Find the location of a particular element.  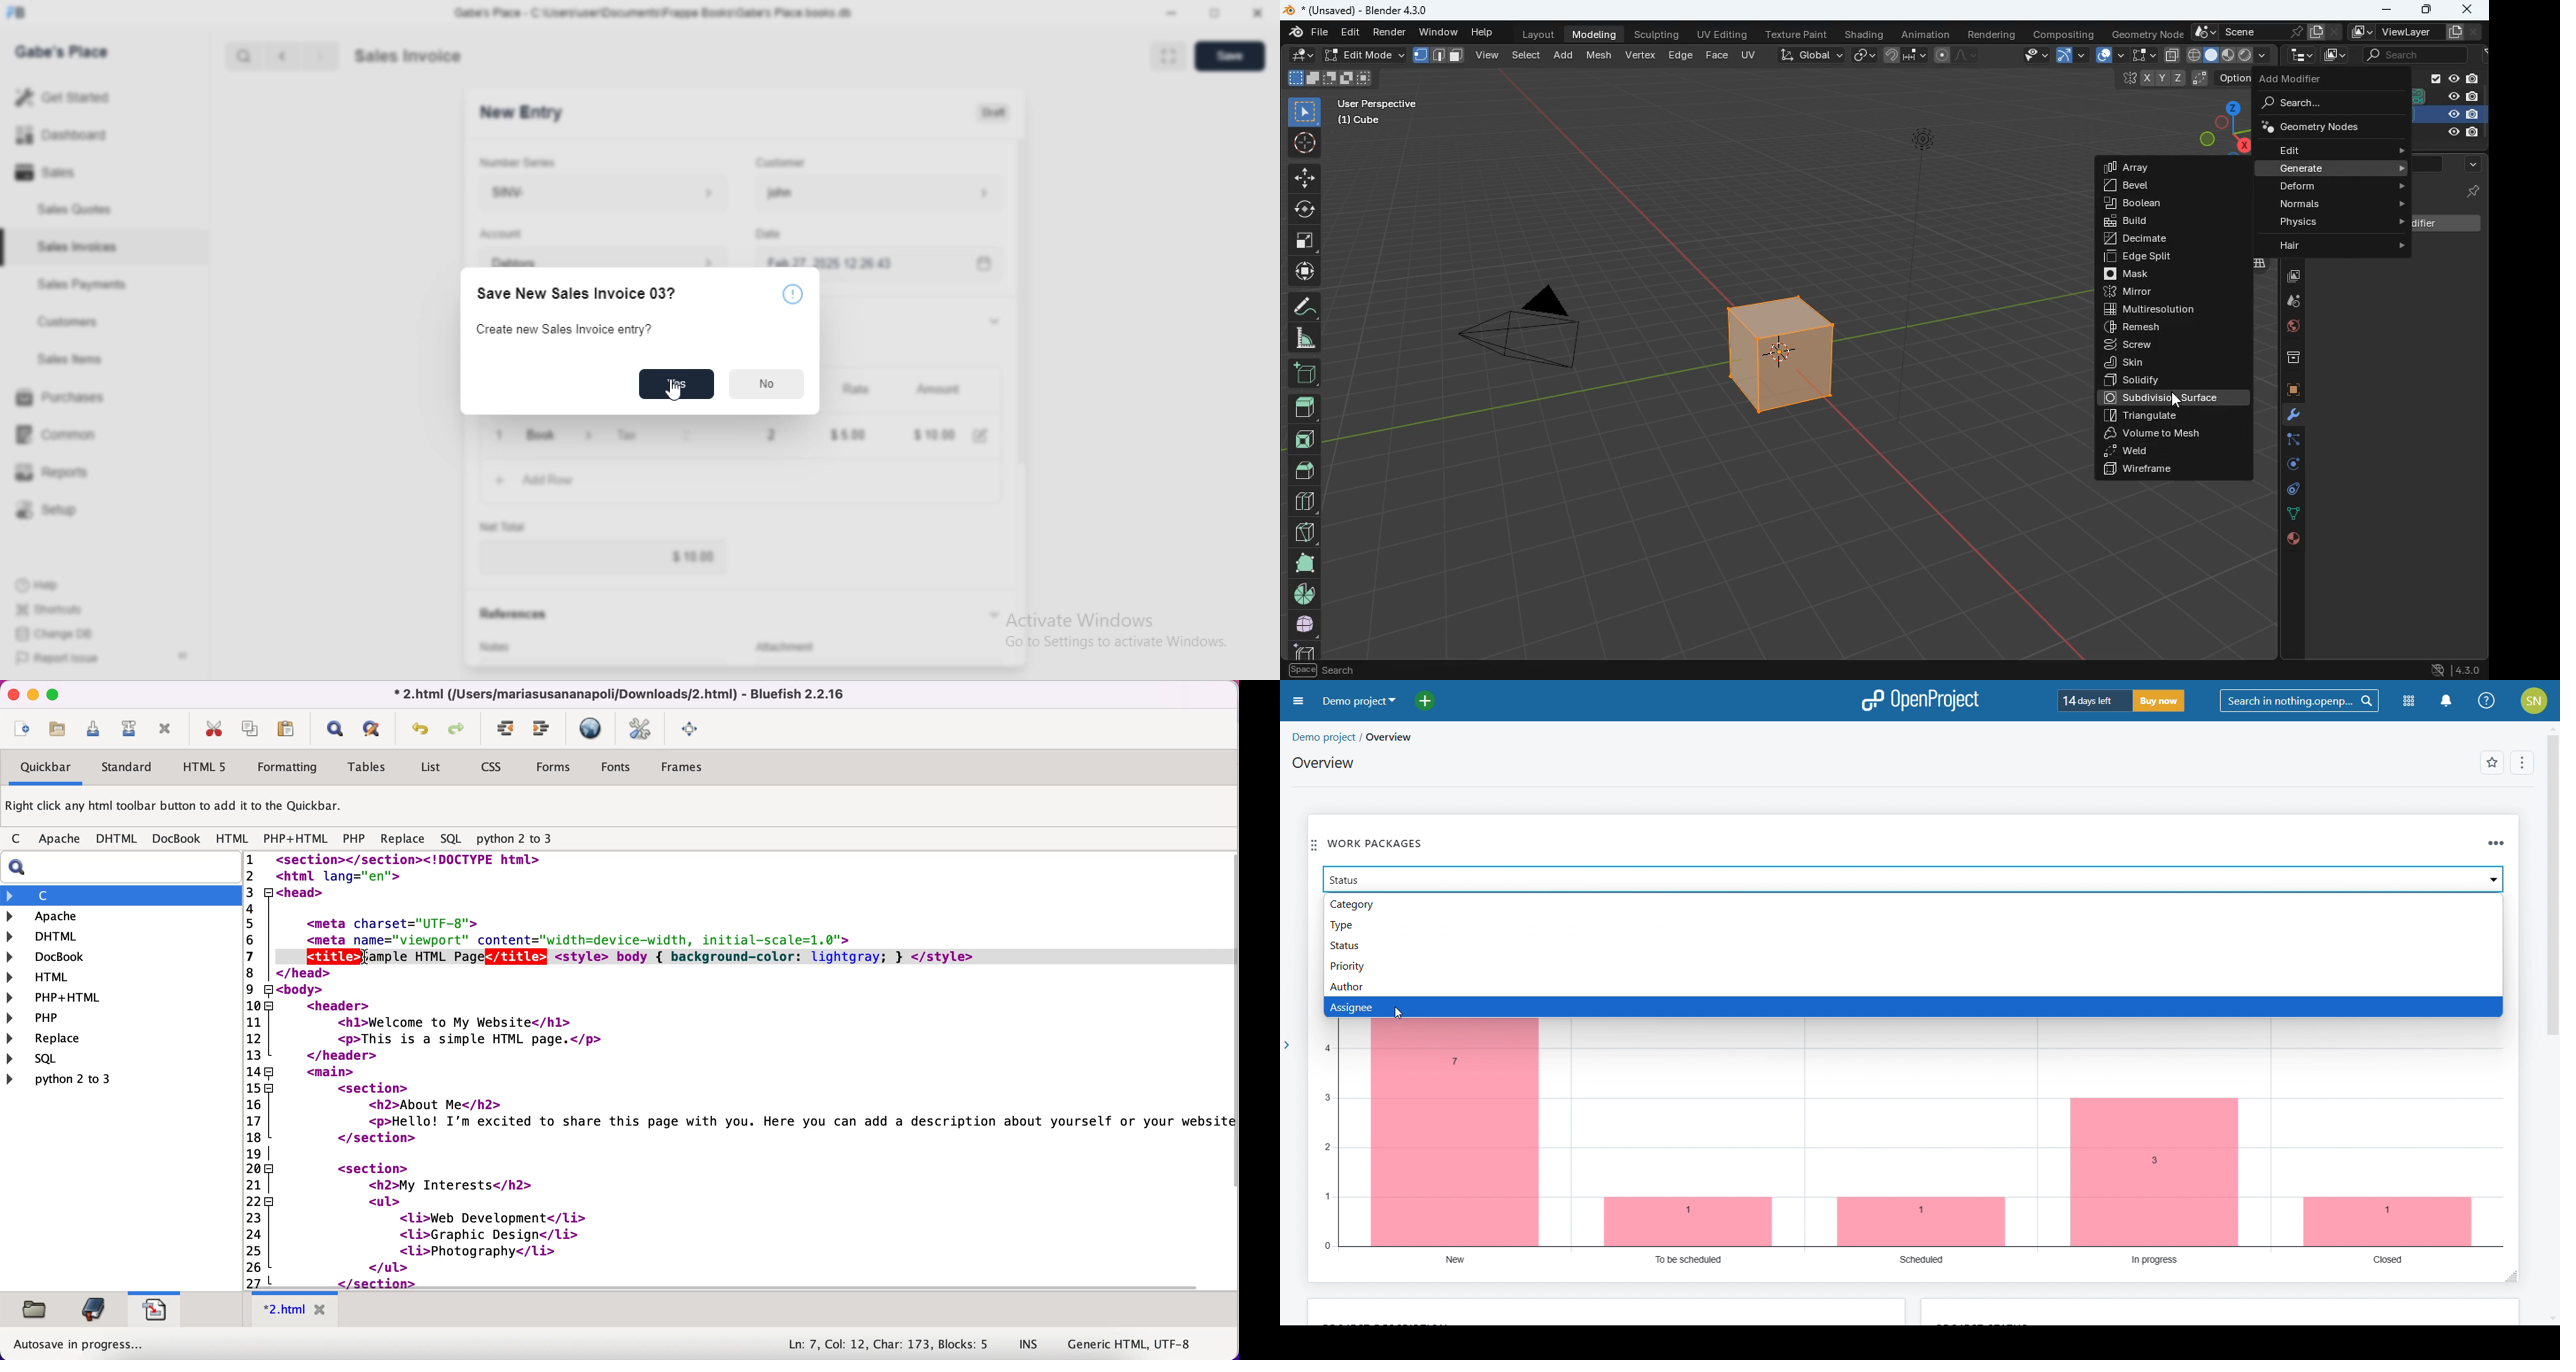

light is located at coordinates (2454, 134).